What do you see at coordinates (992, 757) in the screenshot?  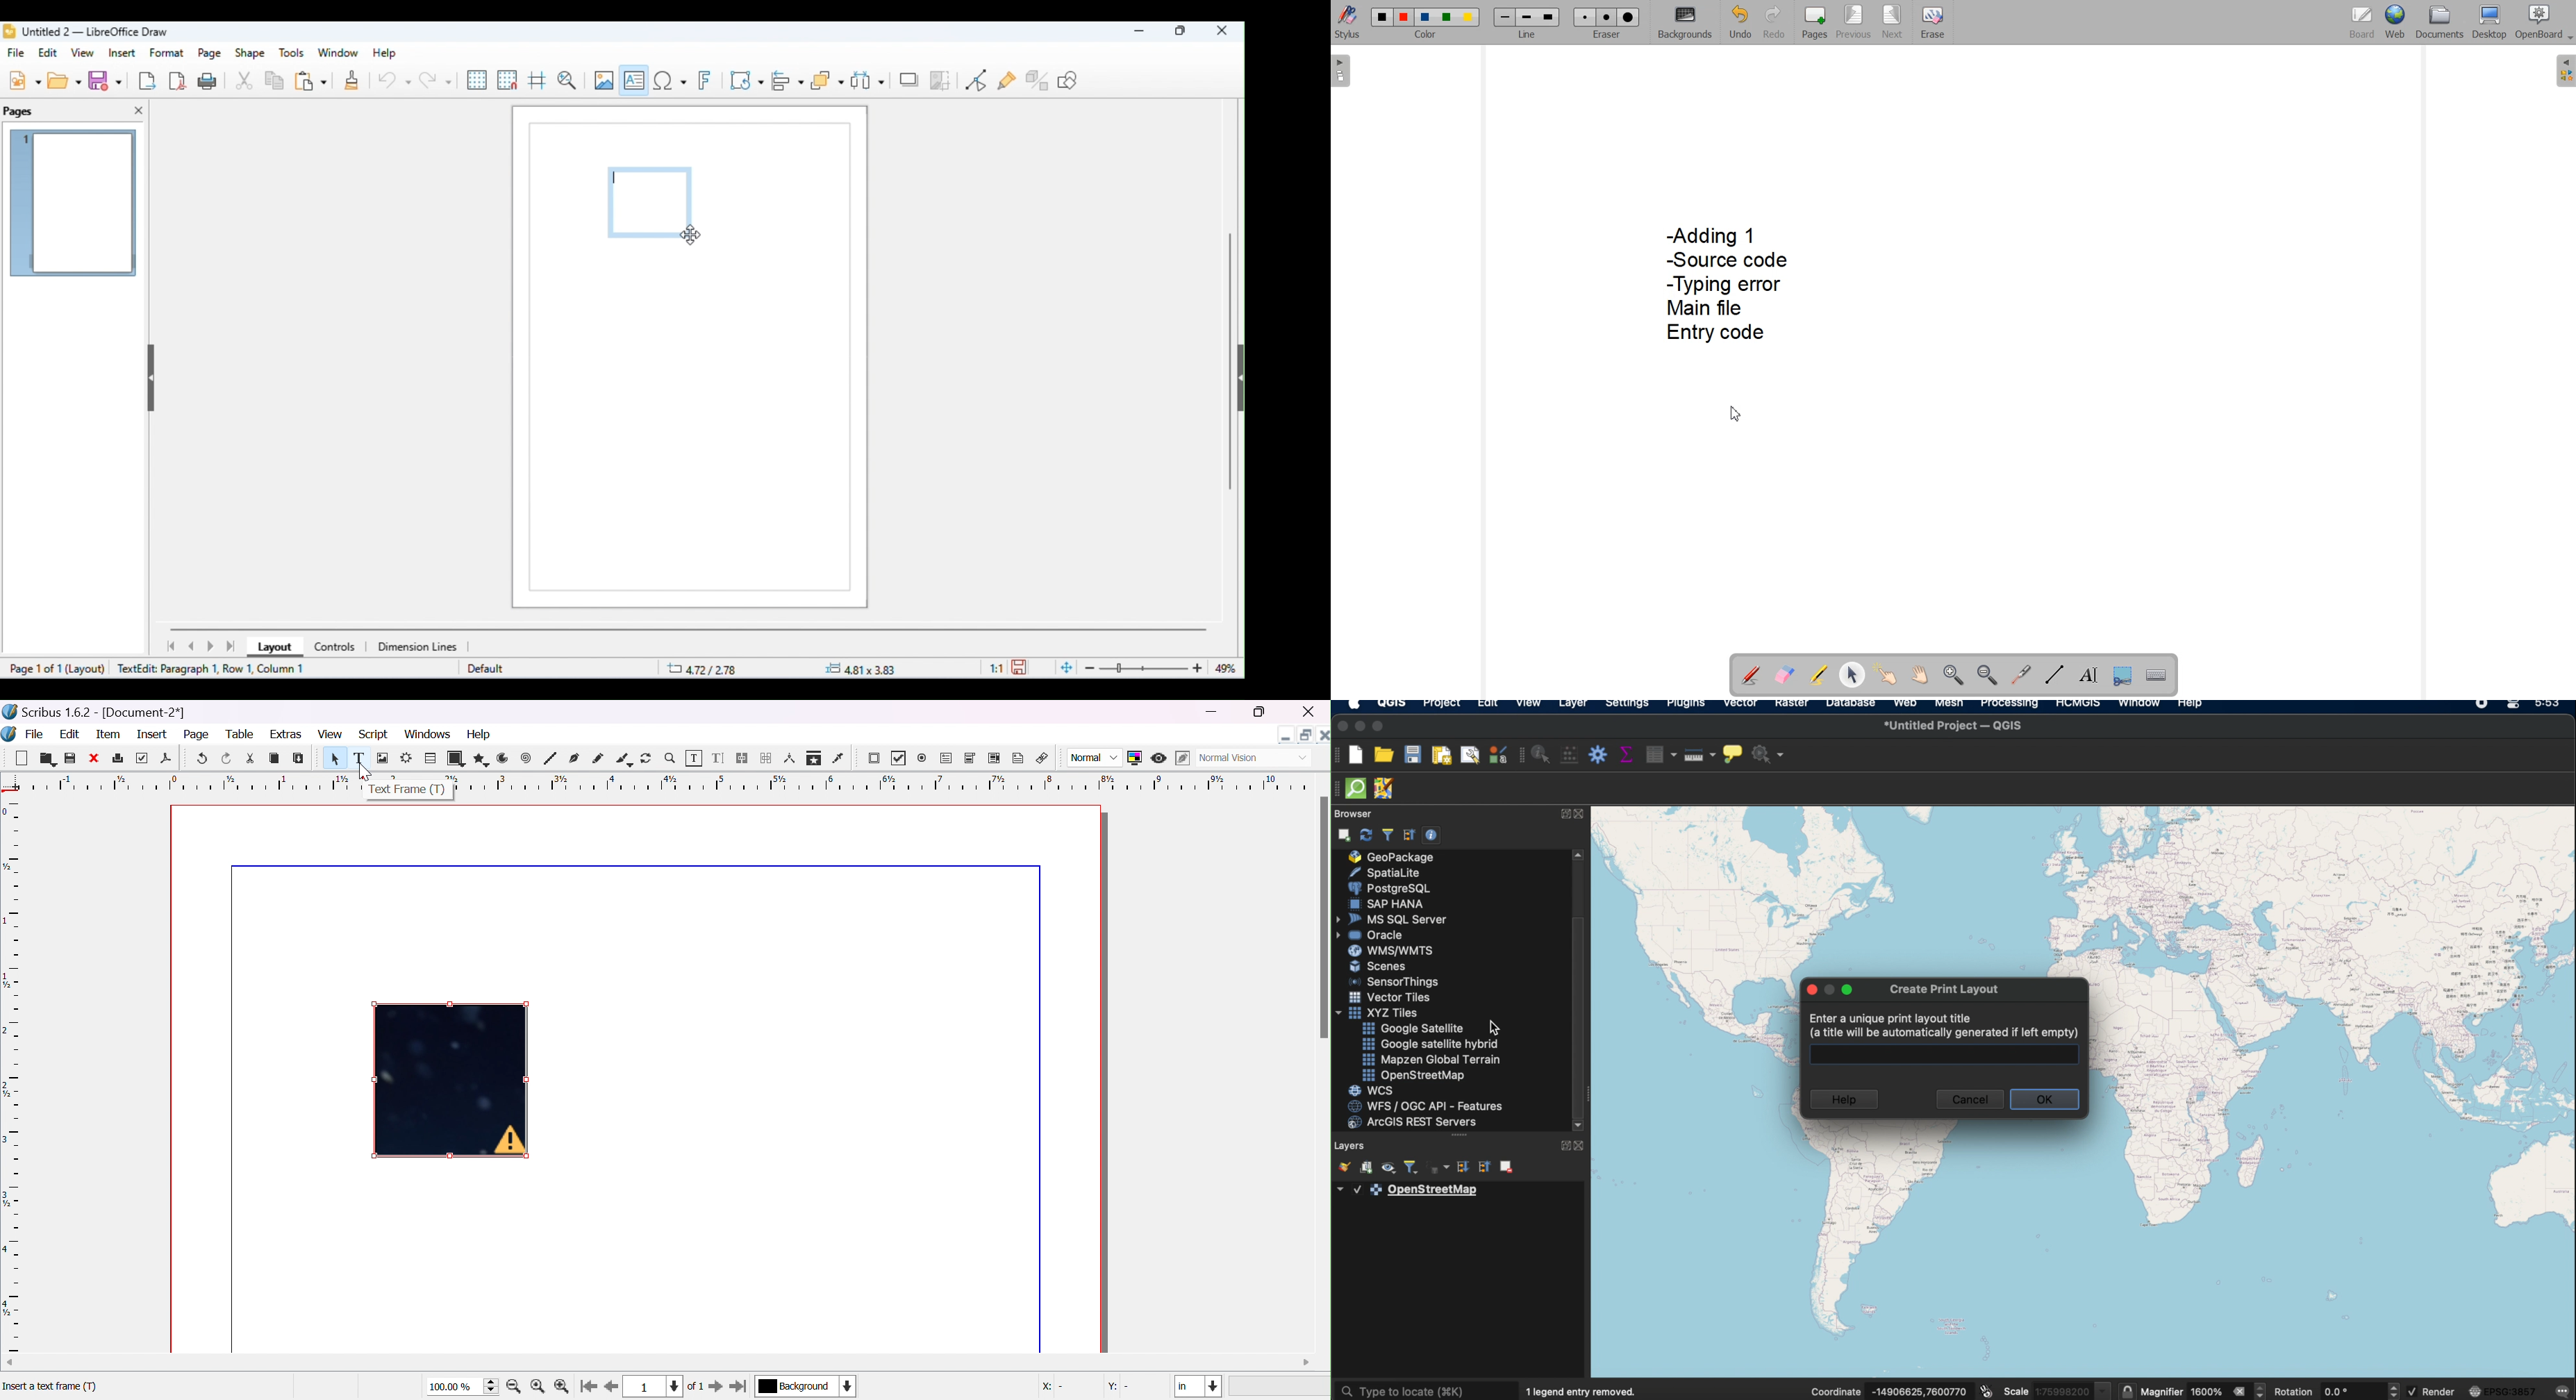 I see `PDF list box` at bounding box center [992, 757].